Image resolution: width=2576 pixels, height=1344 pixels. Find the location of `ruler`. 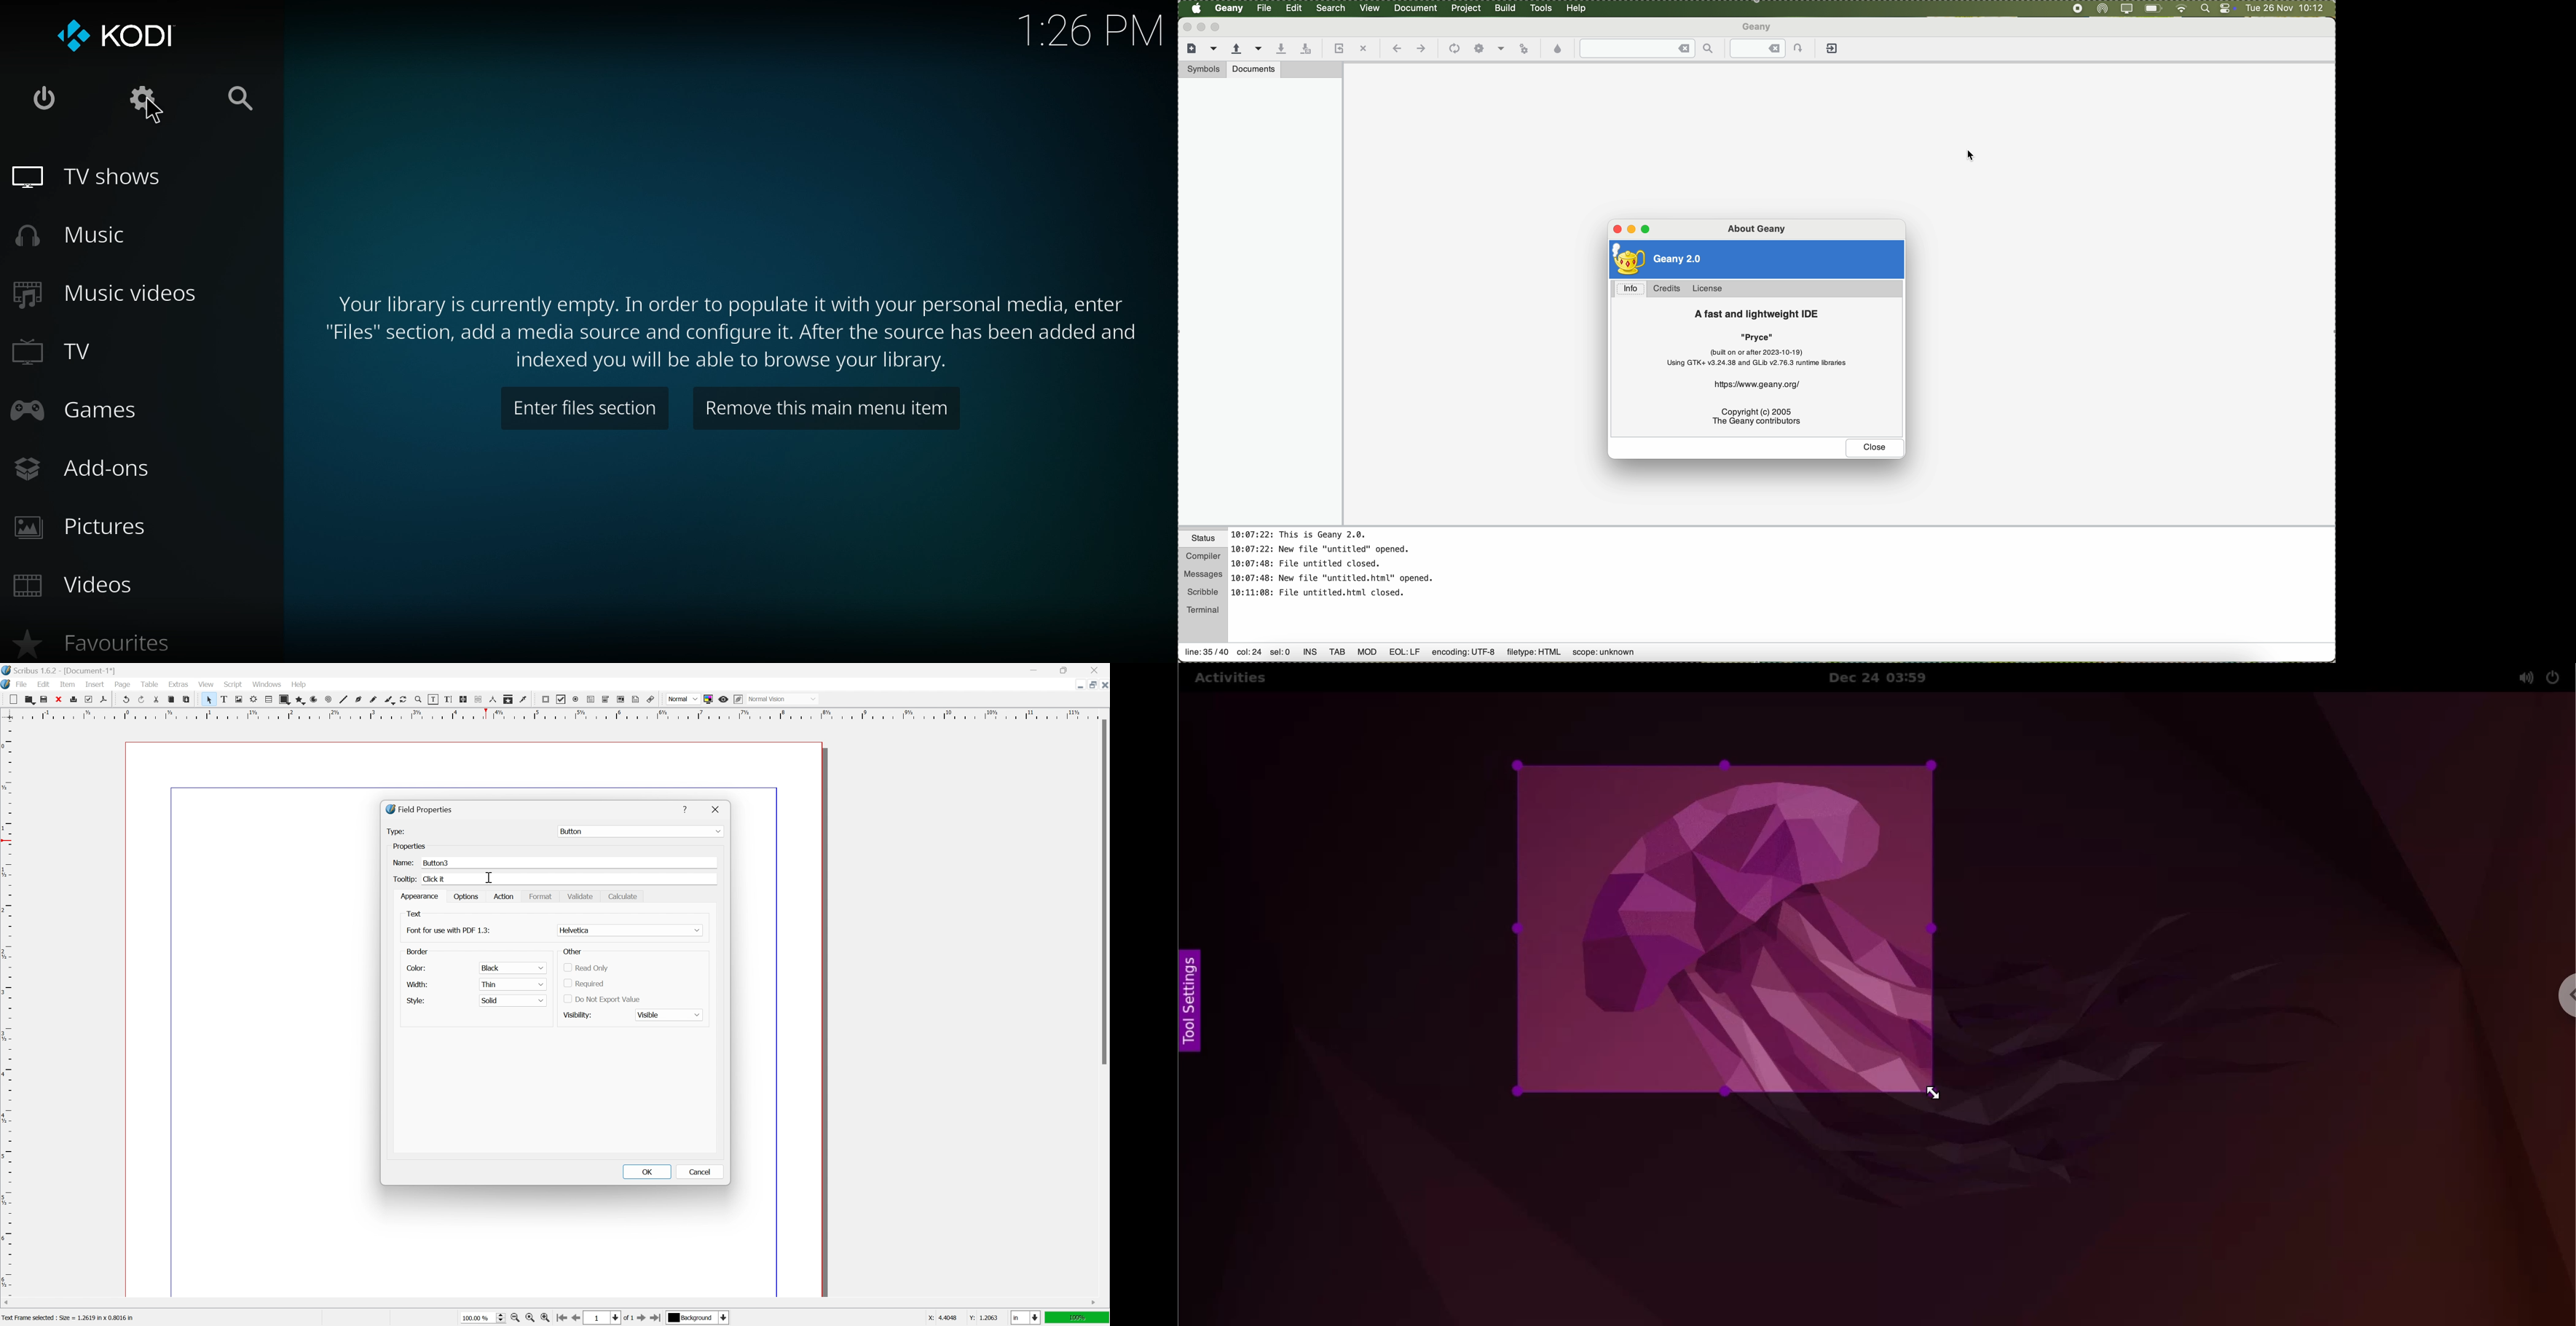

ruler is located at coordinates (553, 714).